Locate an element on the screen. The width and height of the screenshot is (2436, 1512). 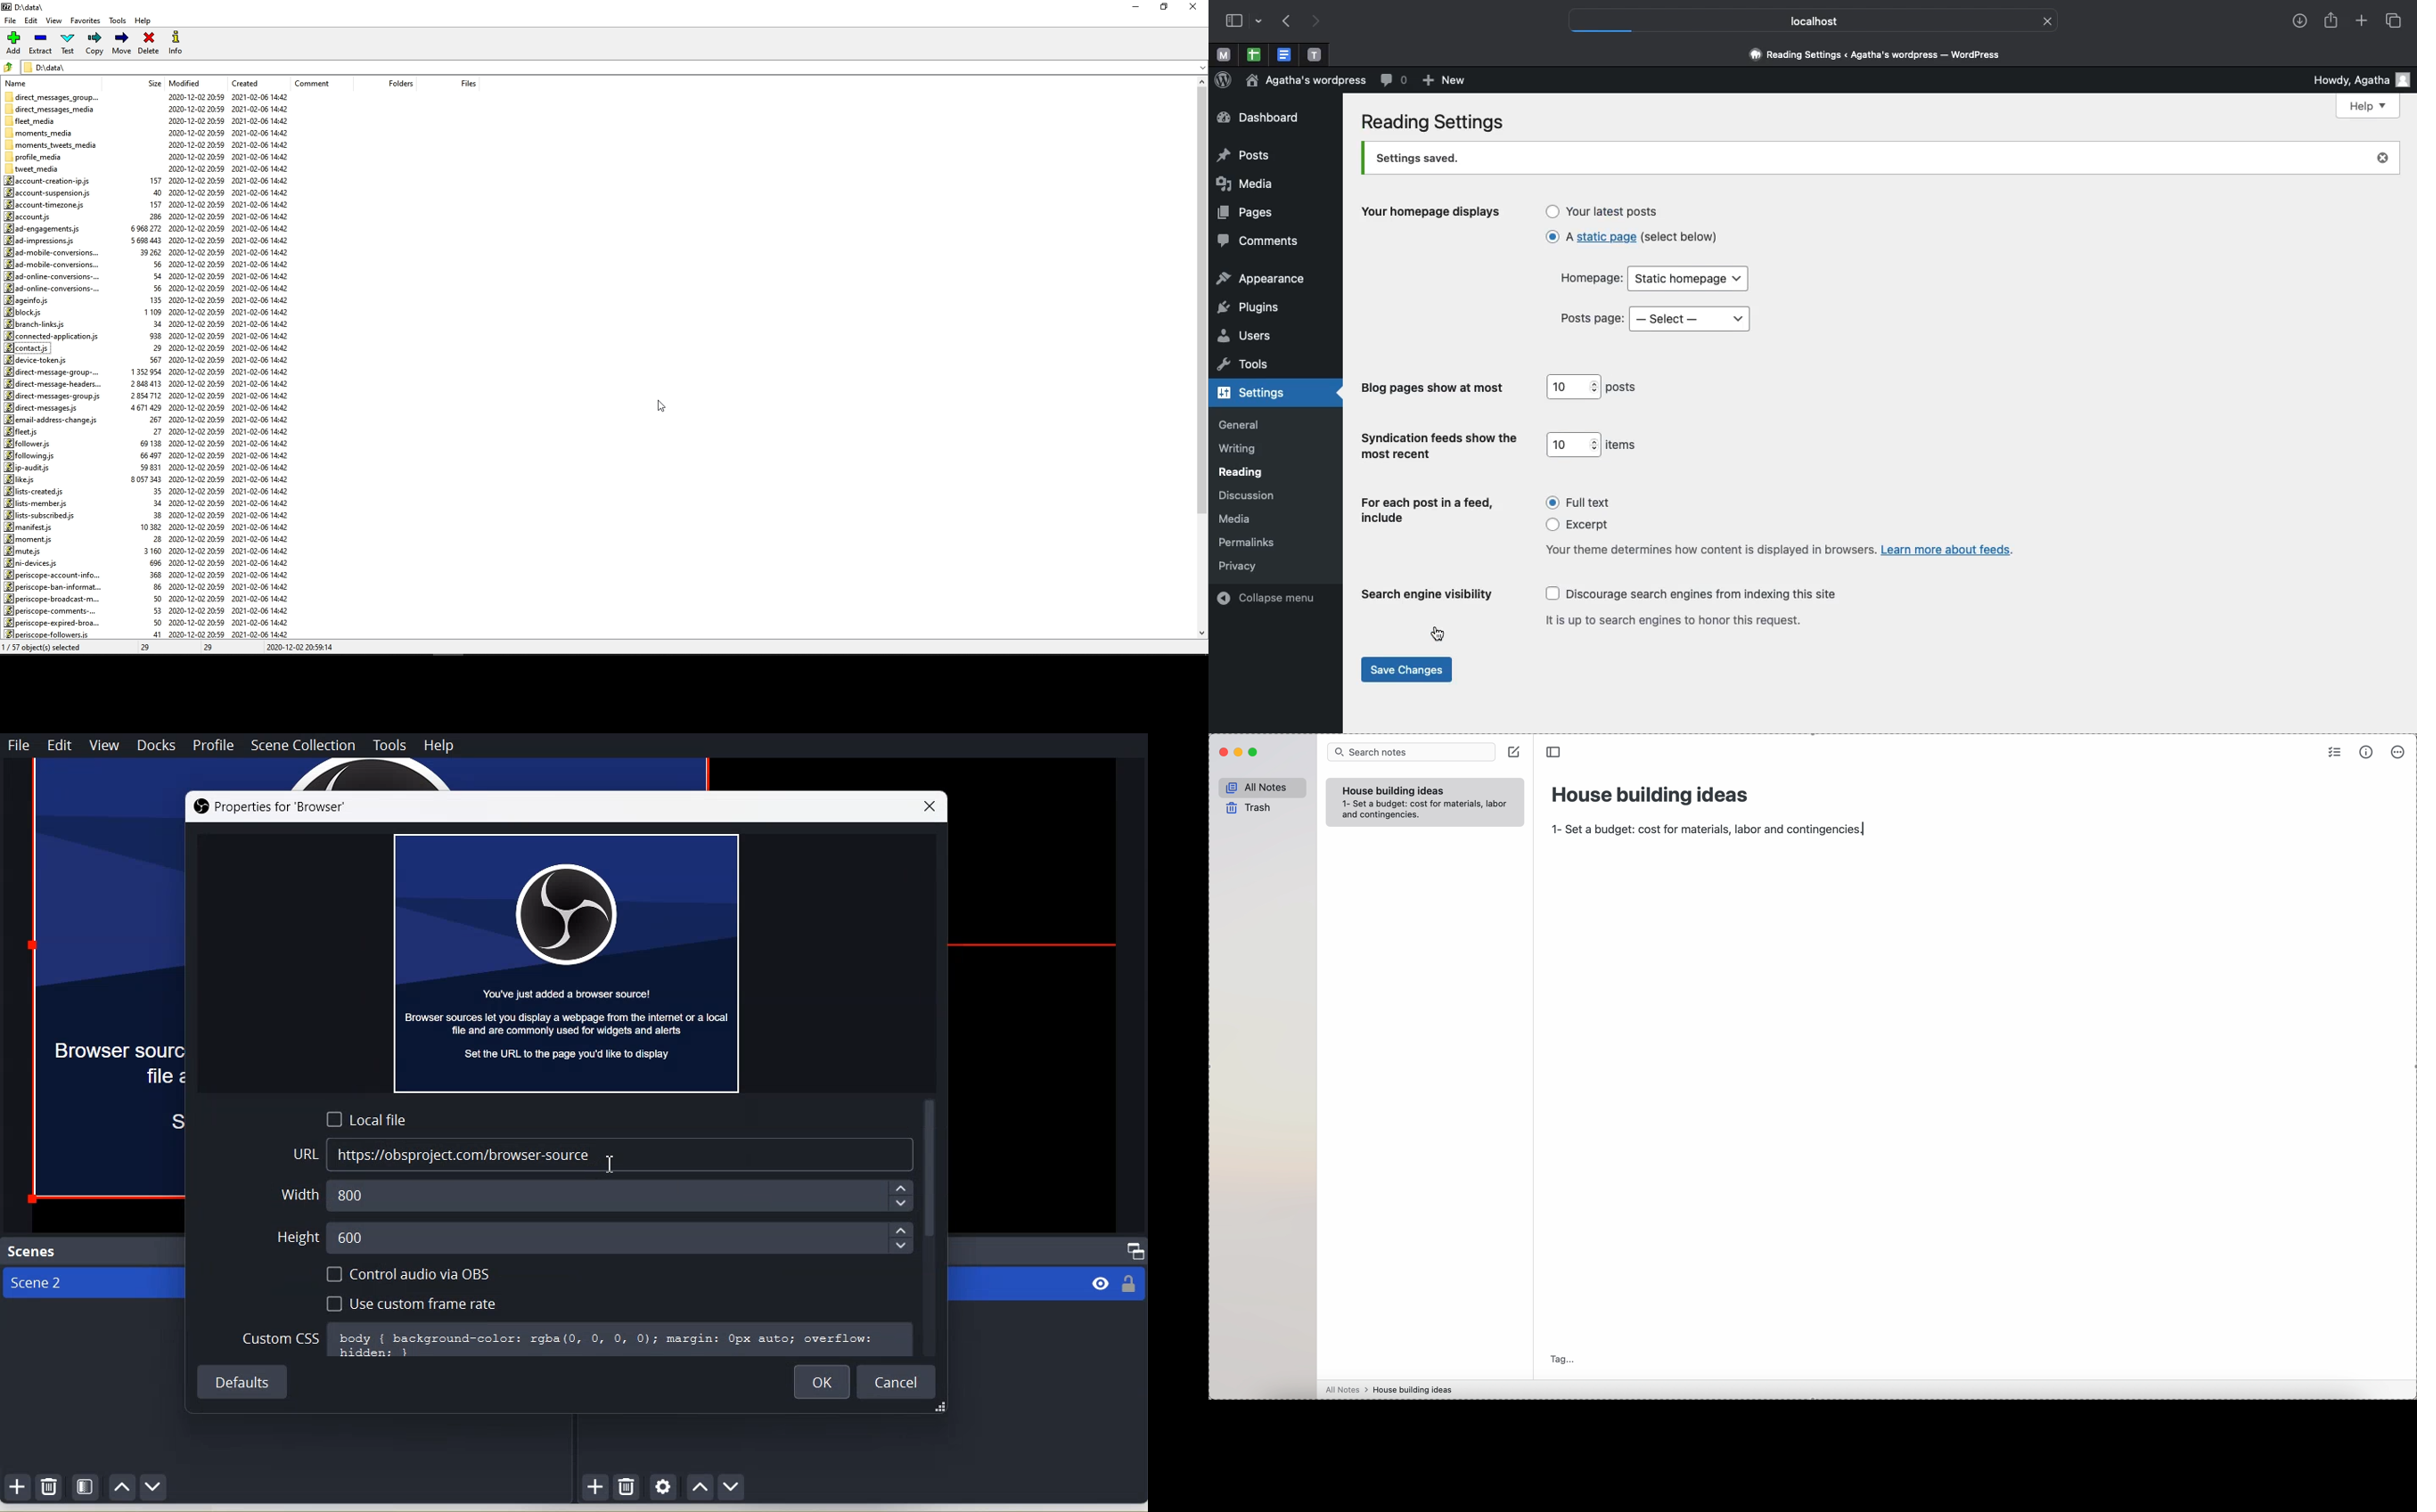
Width is located at coordinates (295, 1195).